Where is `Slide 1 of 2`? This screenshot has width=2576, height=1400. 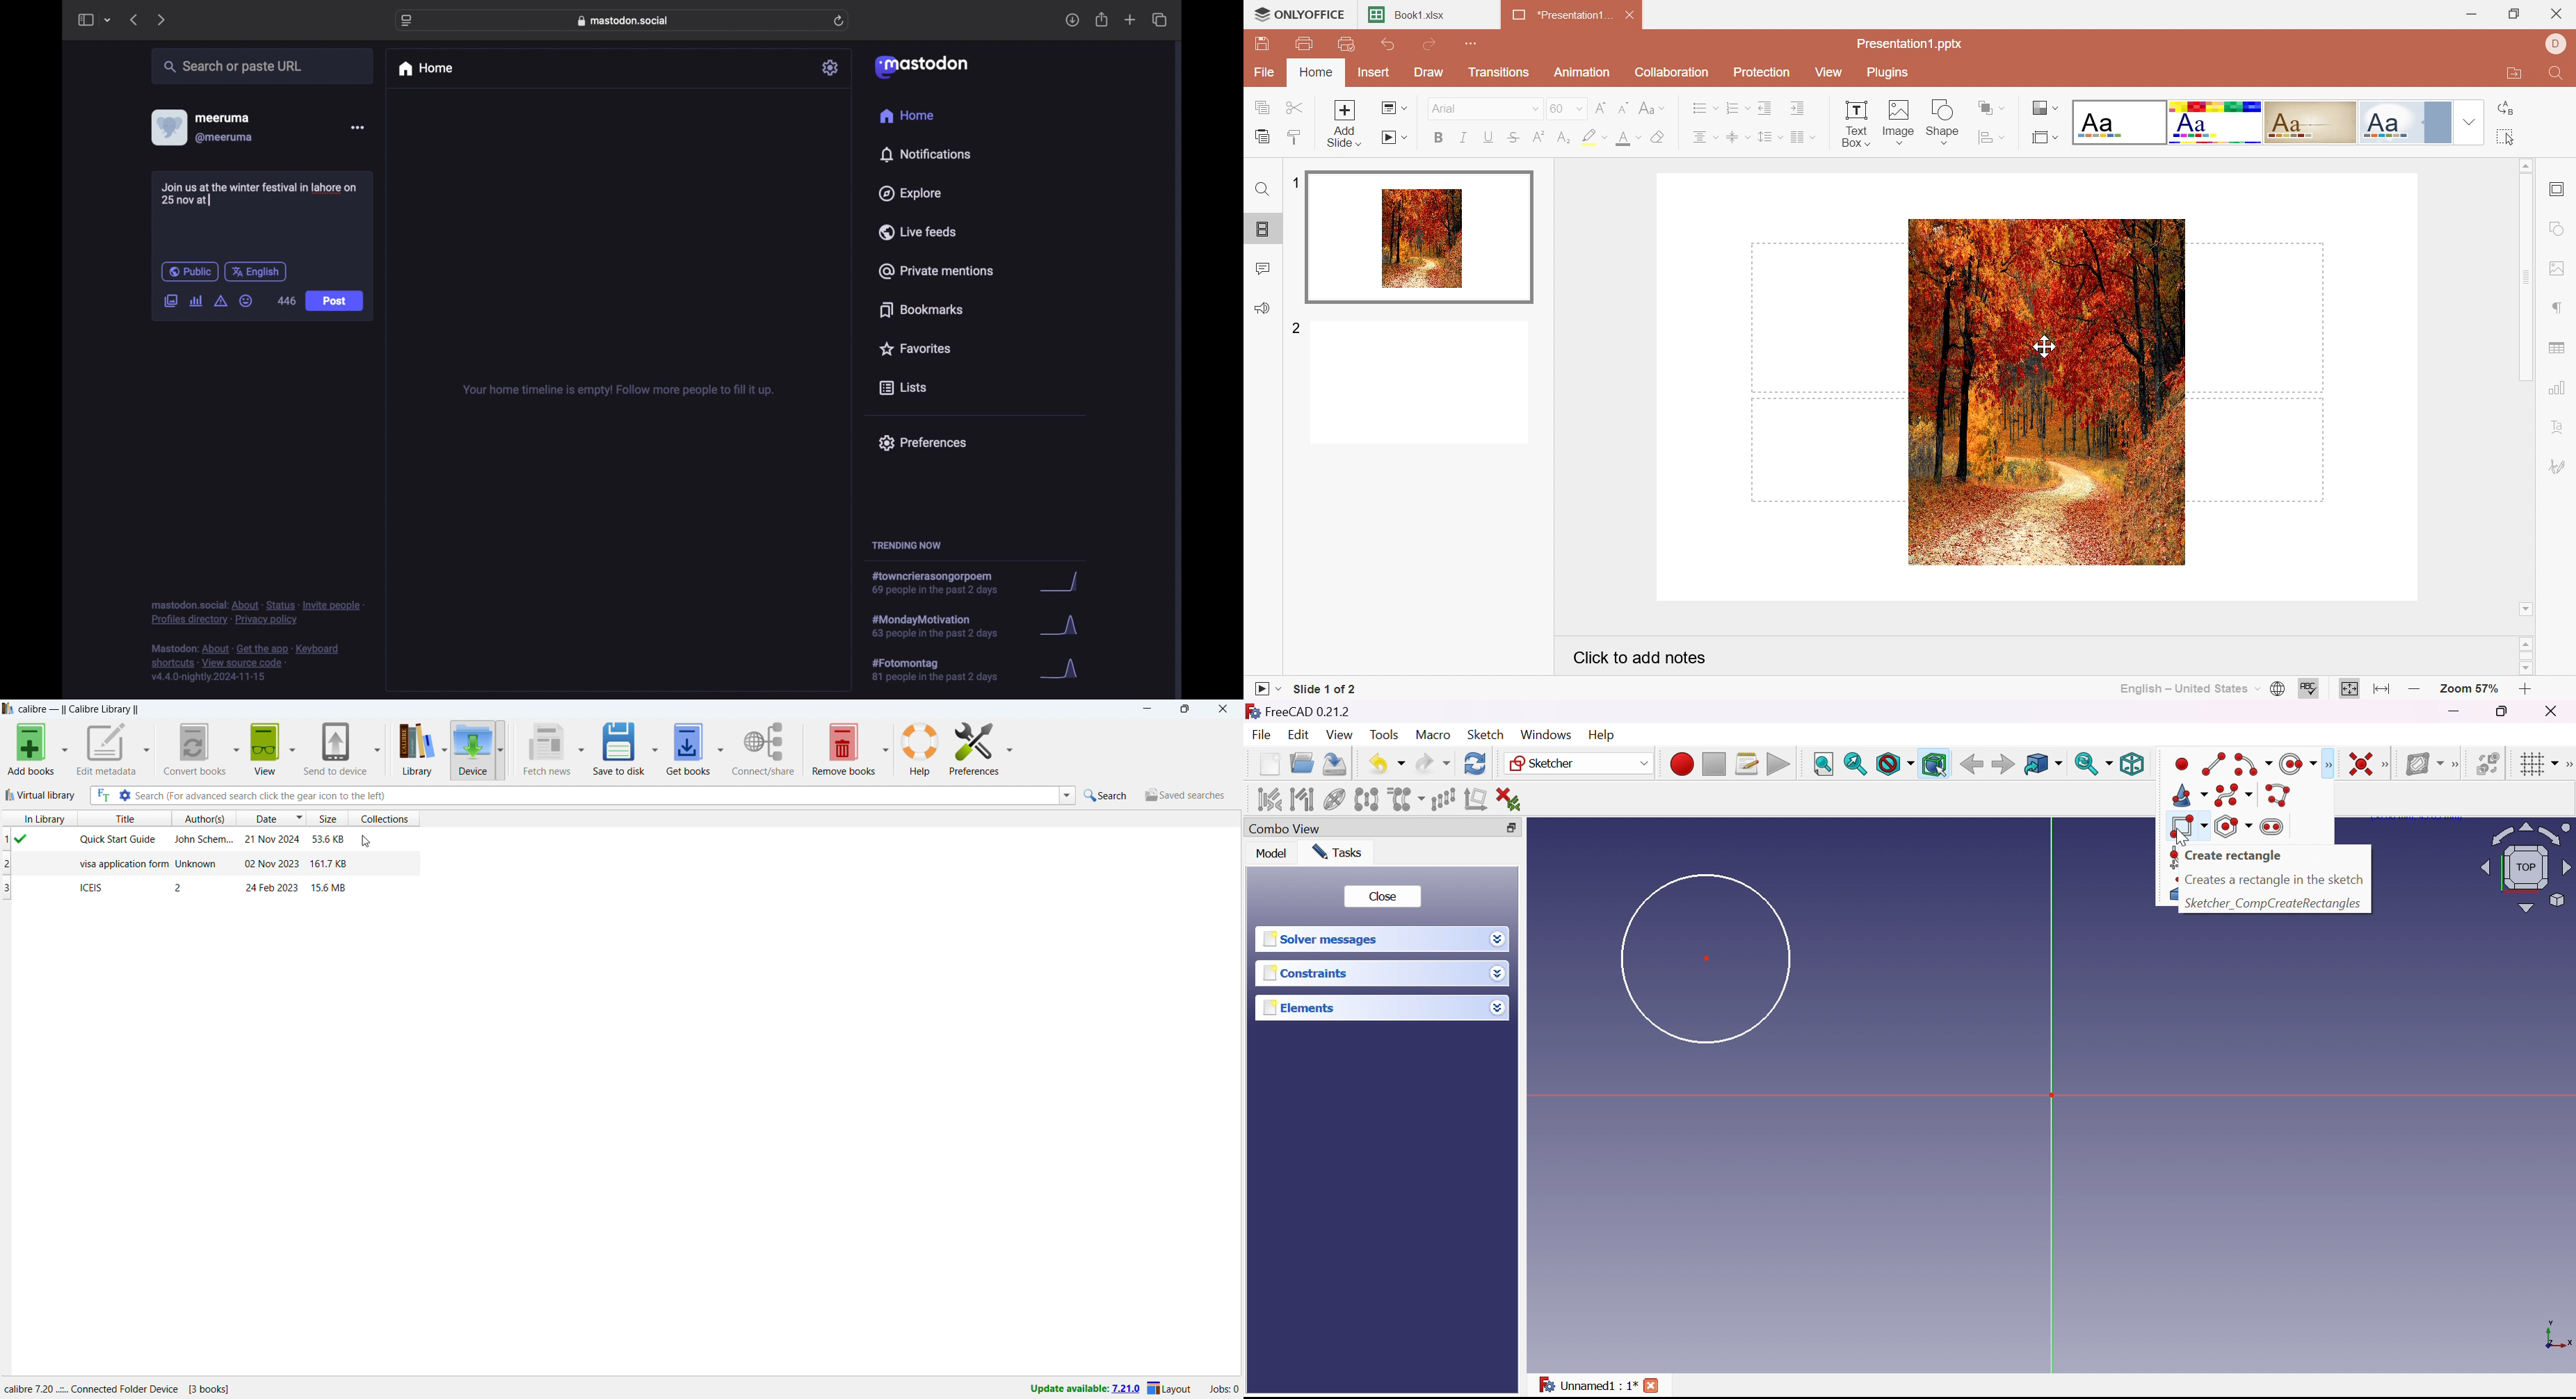 Slide 1 of 2 is located at coordinates (1330, 690).